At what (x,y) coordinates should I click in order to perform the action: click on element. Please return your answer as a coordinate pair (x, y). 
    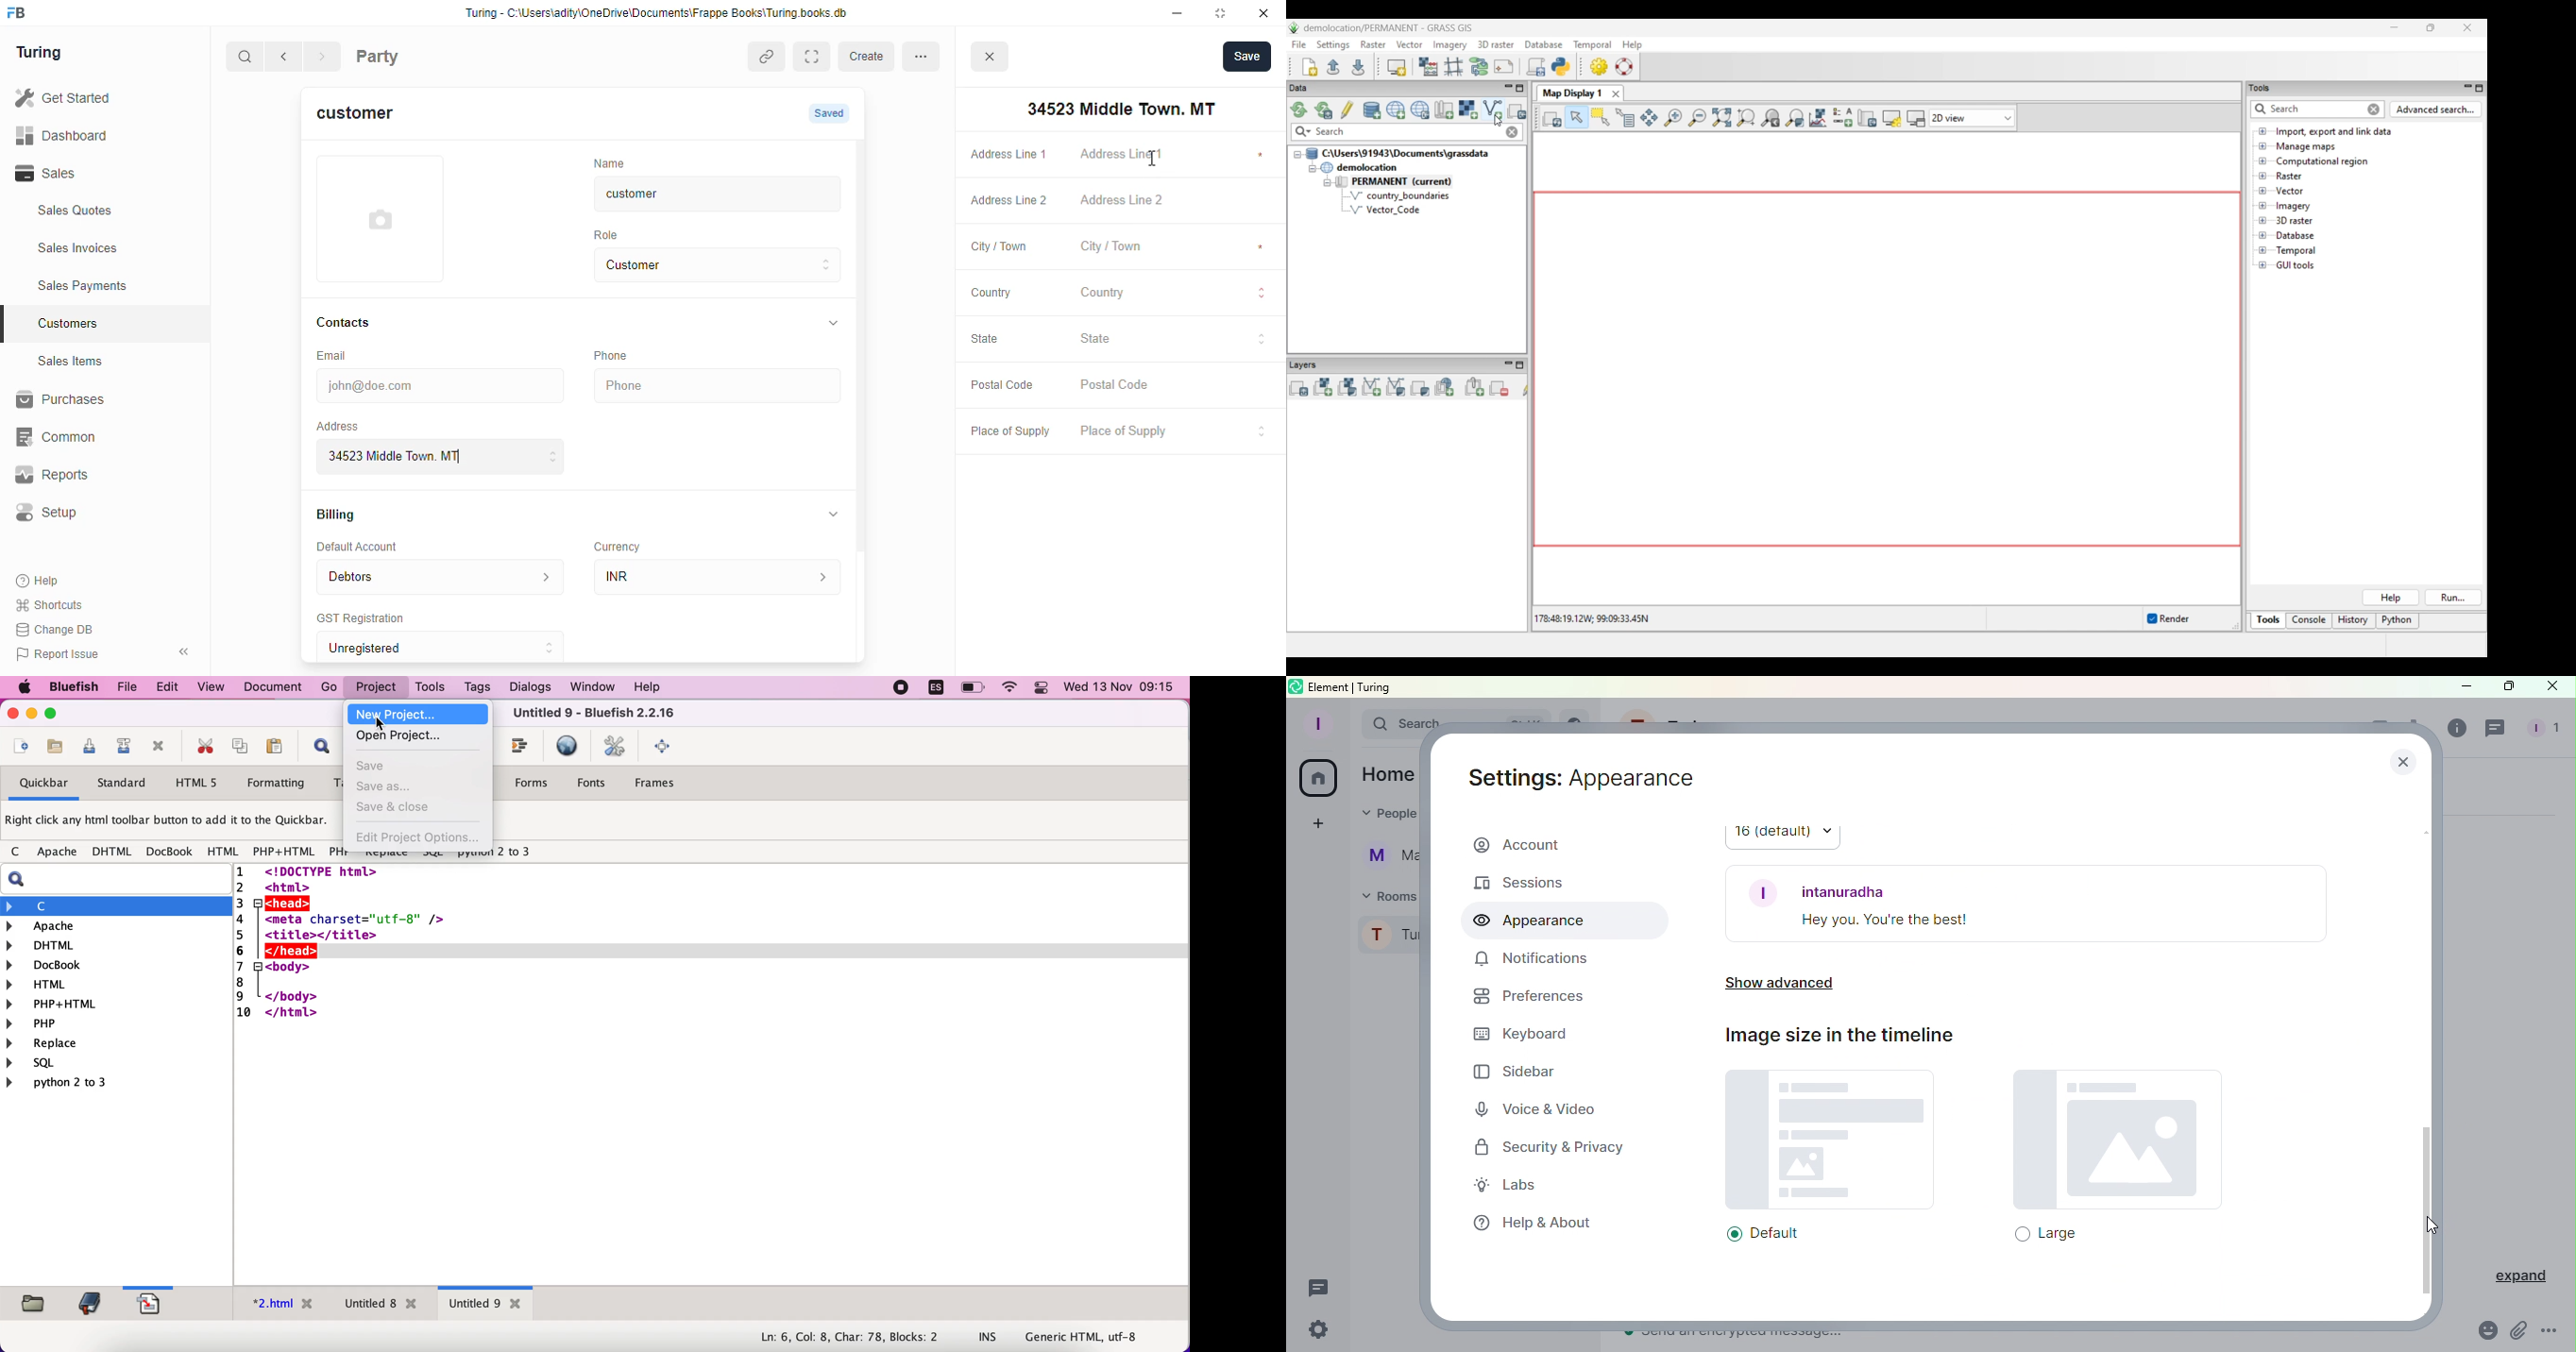
    Looking at the image, I should click on (1330, 686).